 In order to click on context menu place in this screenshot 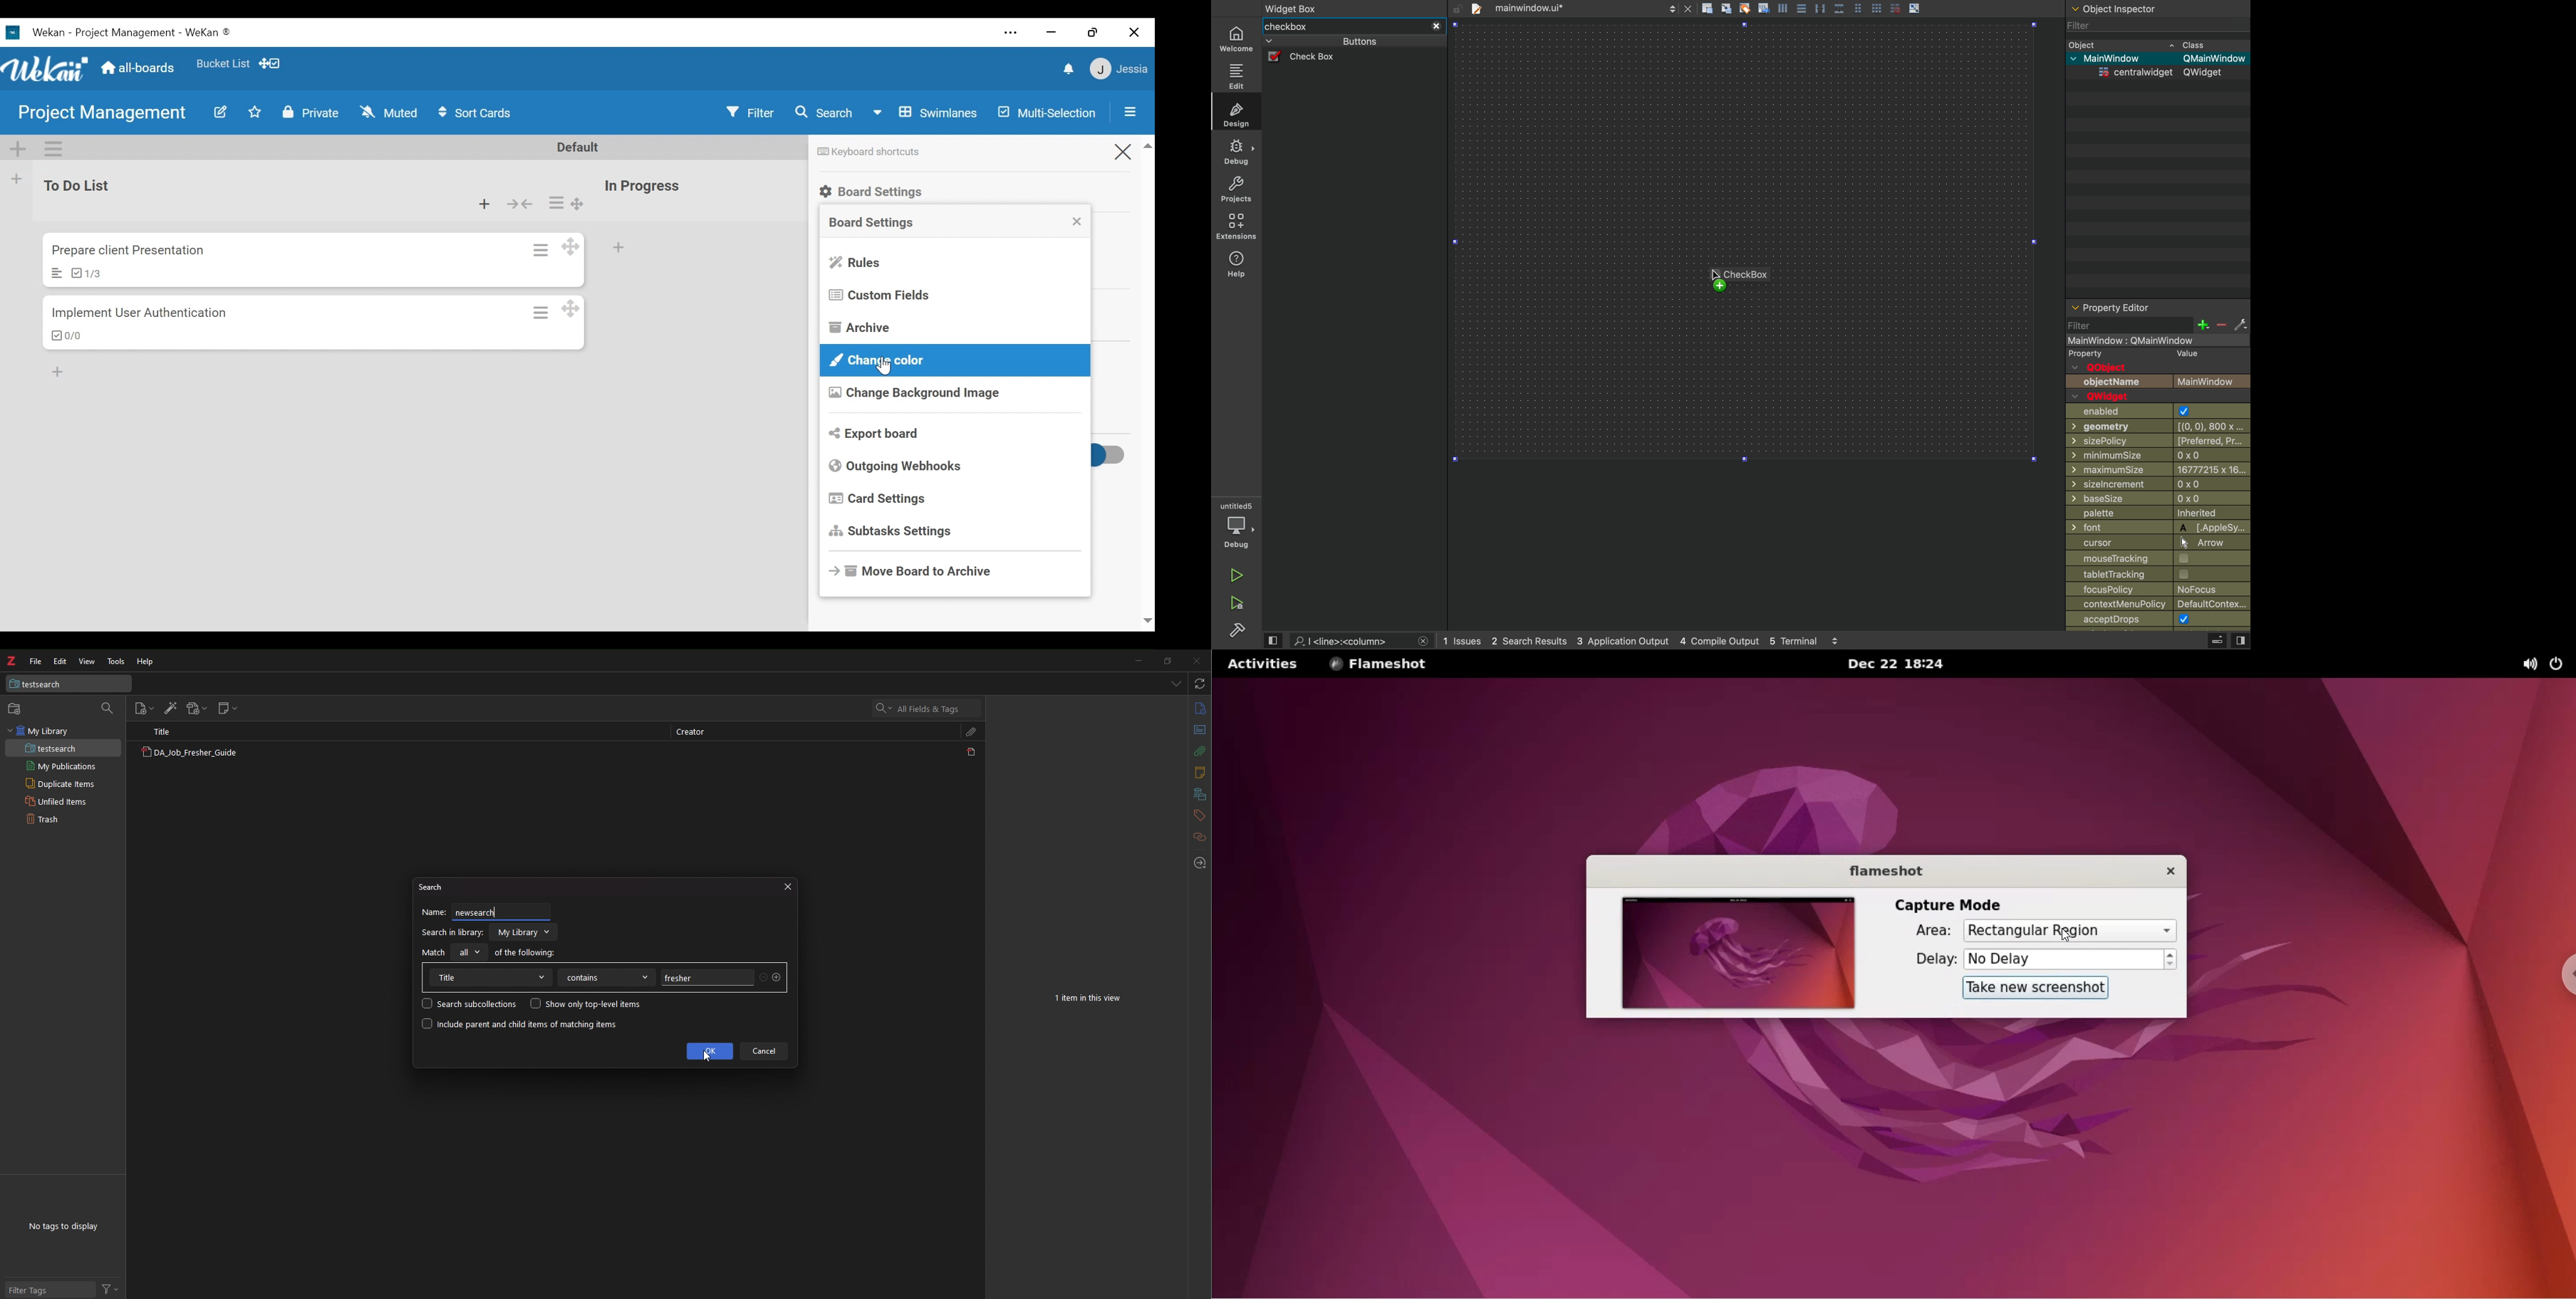, I will do `click(2160, 604)`.